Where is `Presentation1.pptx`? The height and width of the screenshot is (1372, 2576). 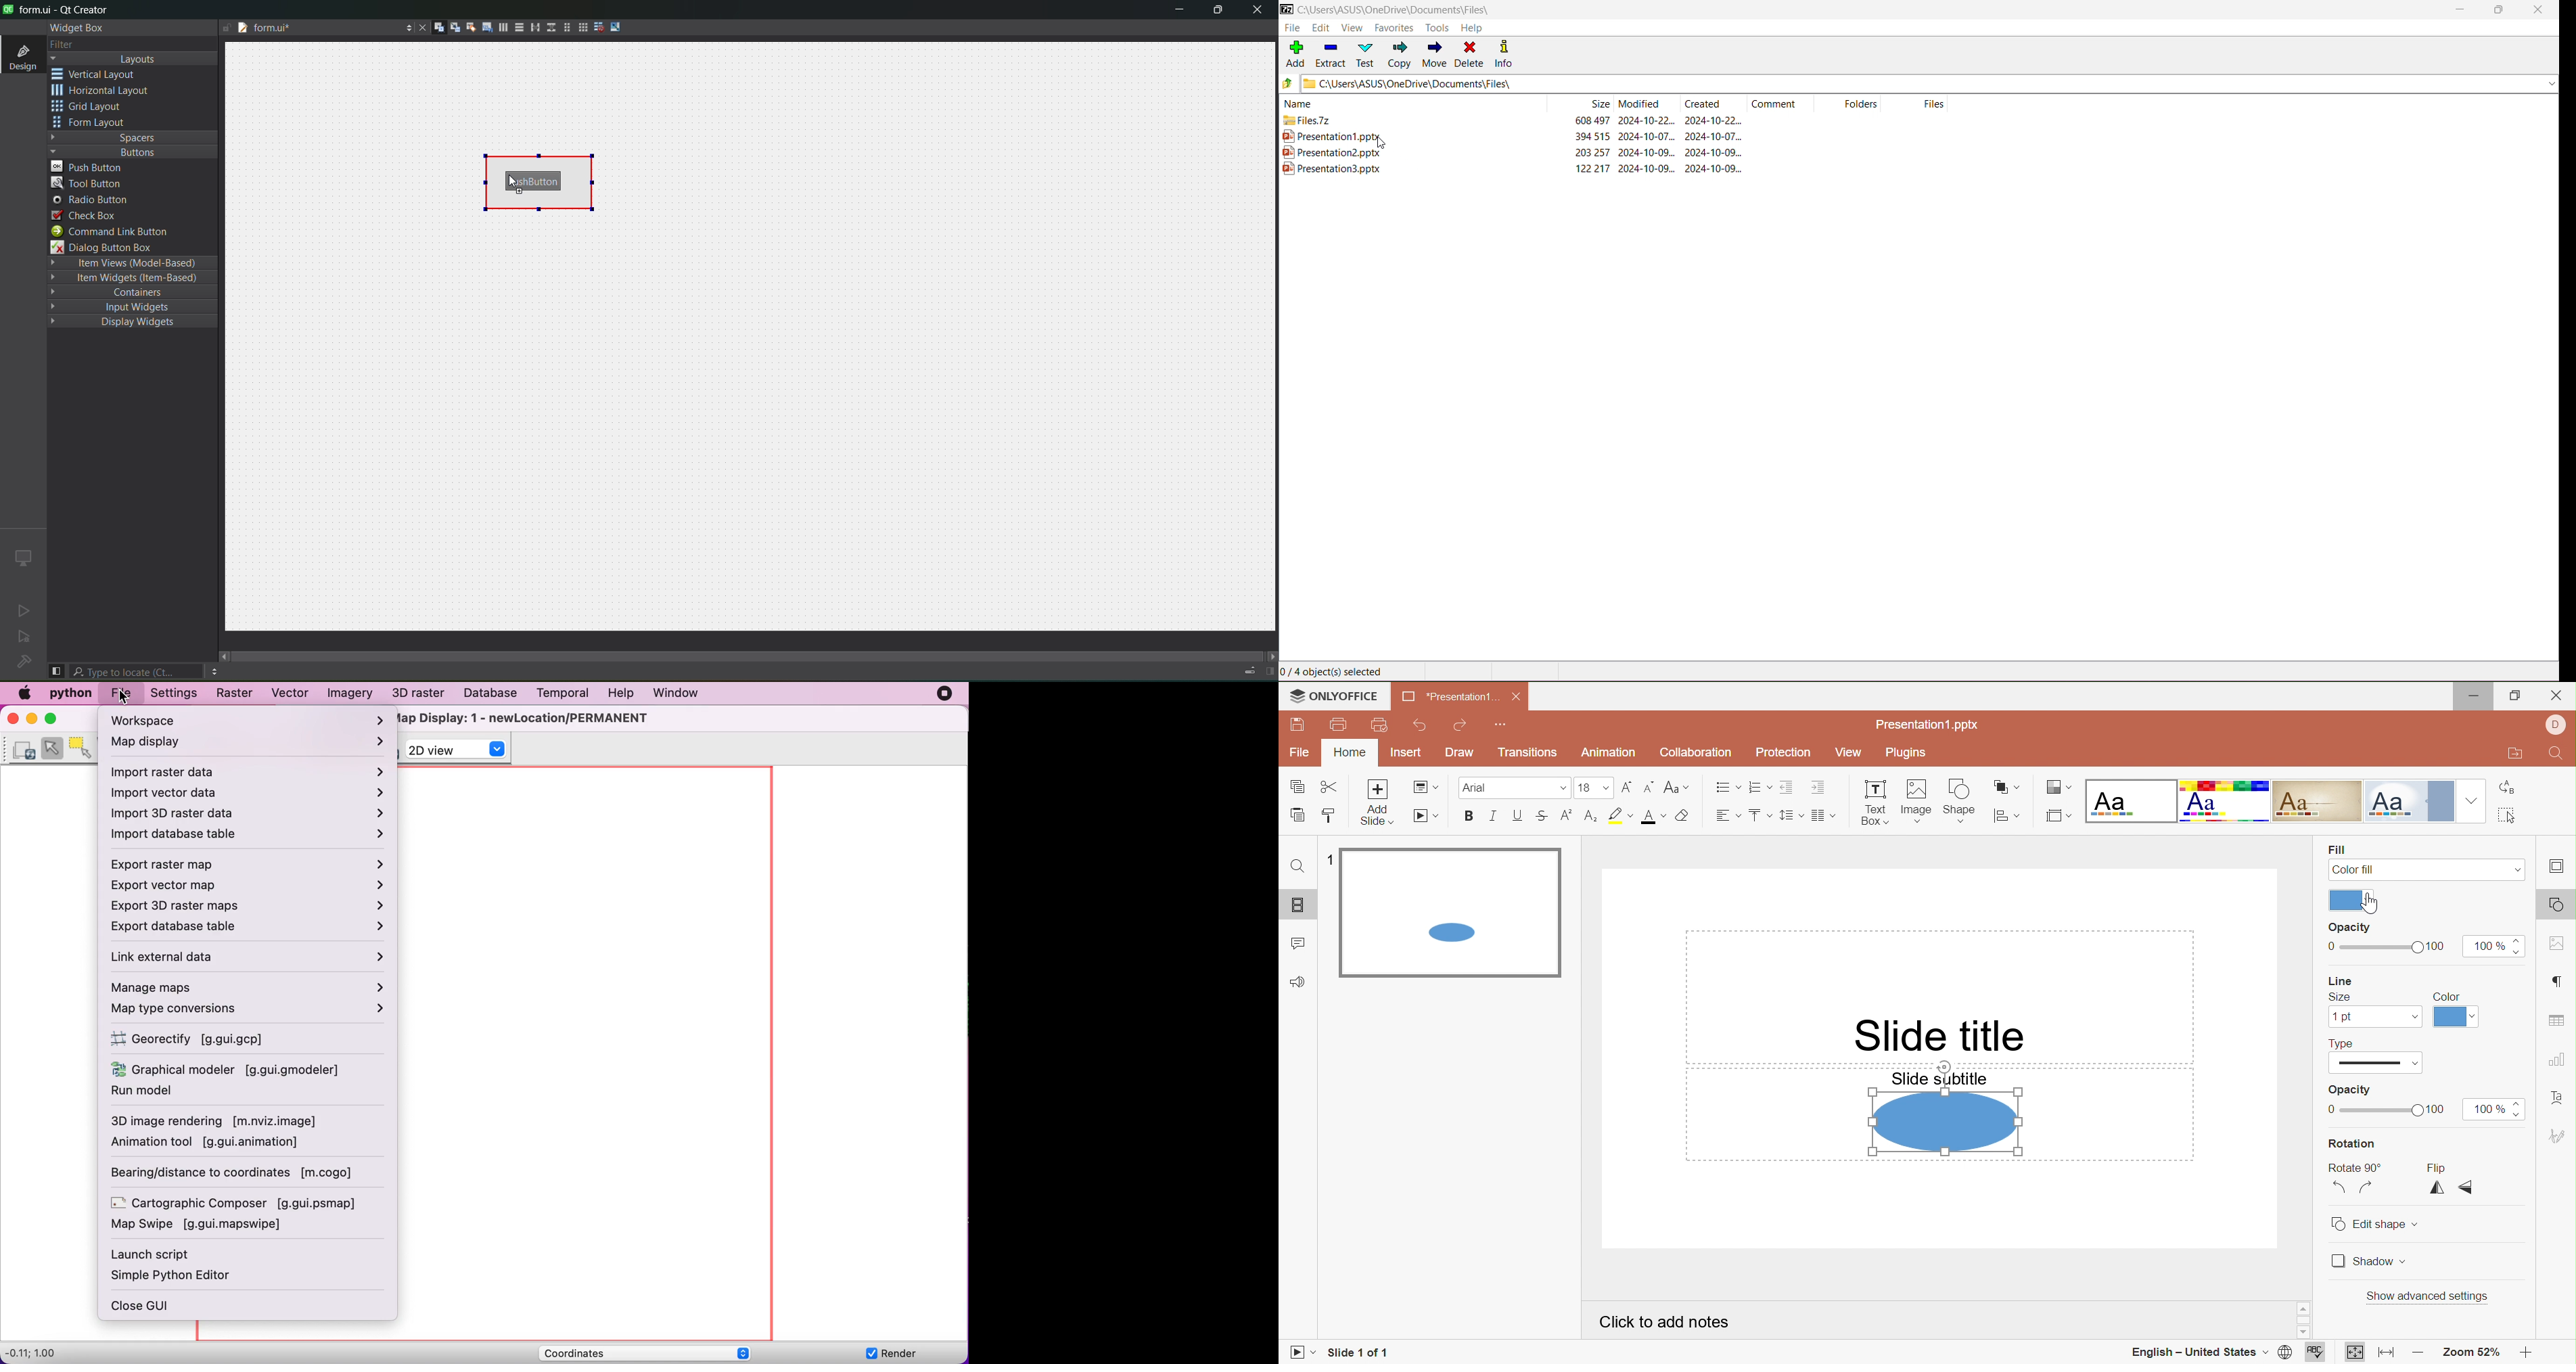 Presentation1.pptx is located at coordinates (1928, 726).